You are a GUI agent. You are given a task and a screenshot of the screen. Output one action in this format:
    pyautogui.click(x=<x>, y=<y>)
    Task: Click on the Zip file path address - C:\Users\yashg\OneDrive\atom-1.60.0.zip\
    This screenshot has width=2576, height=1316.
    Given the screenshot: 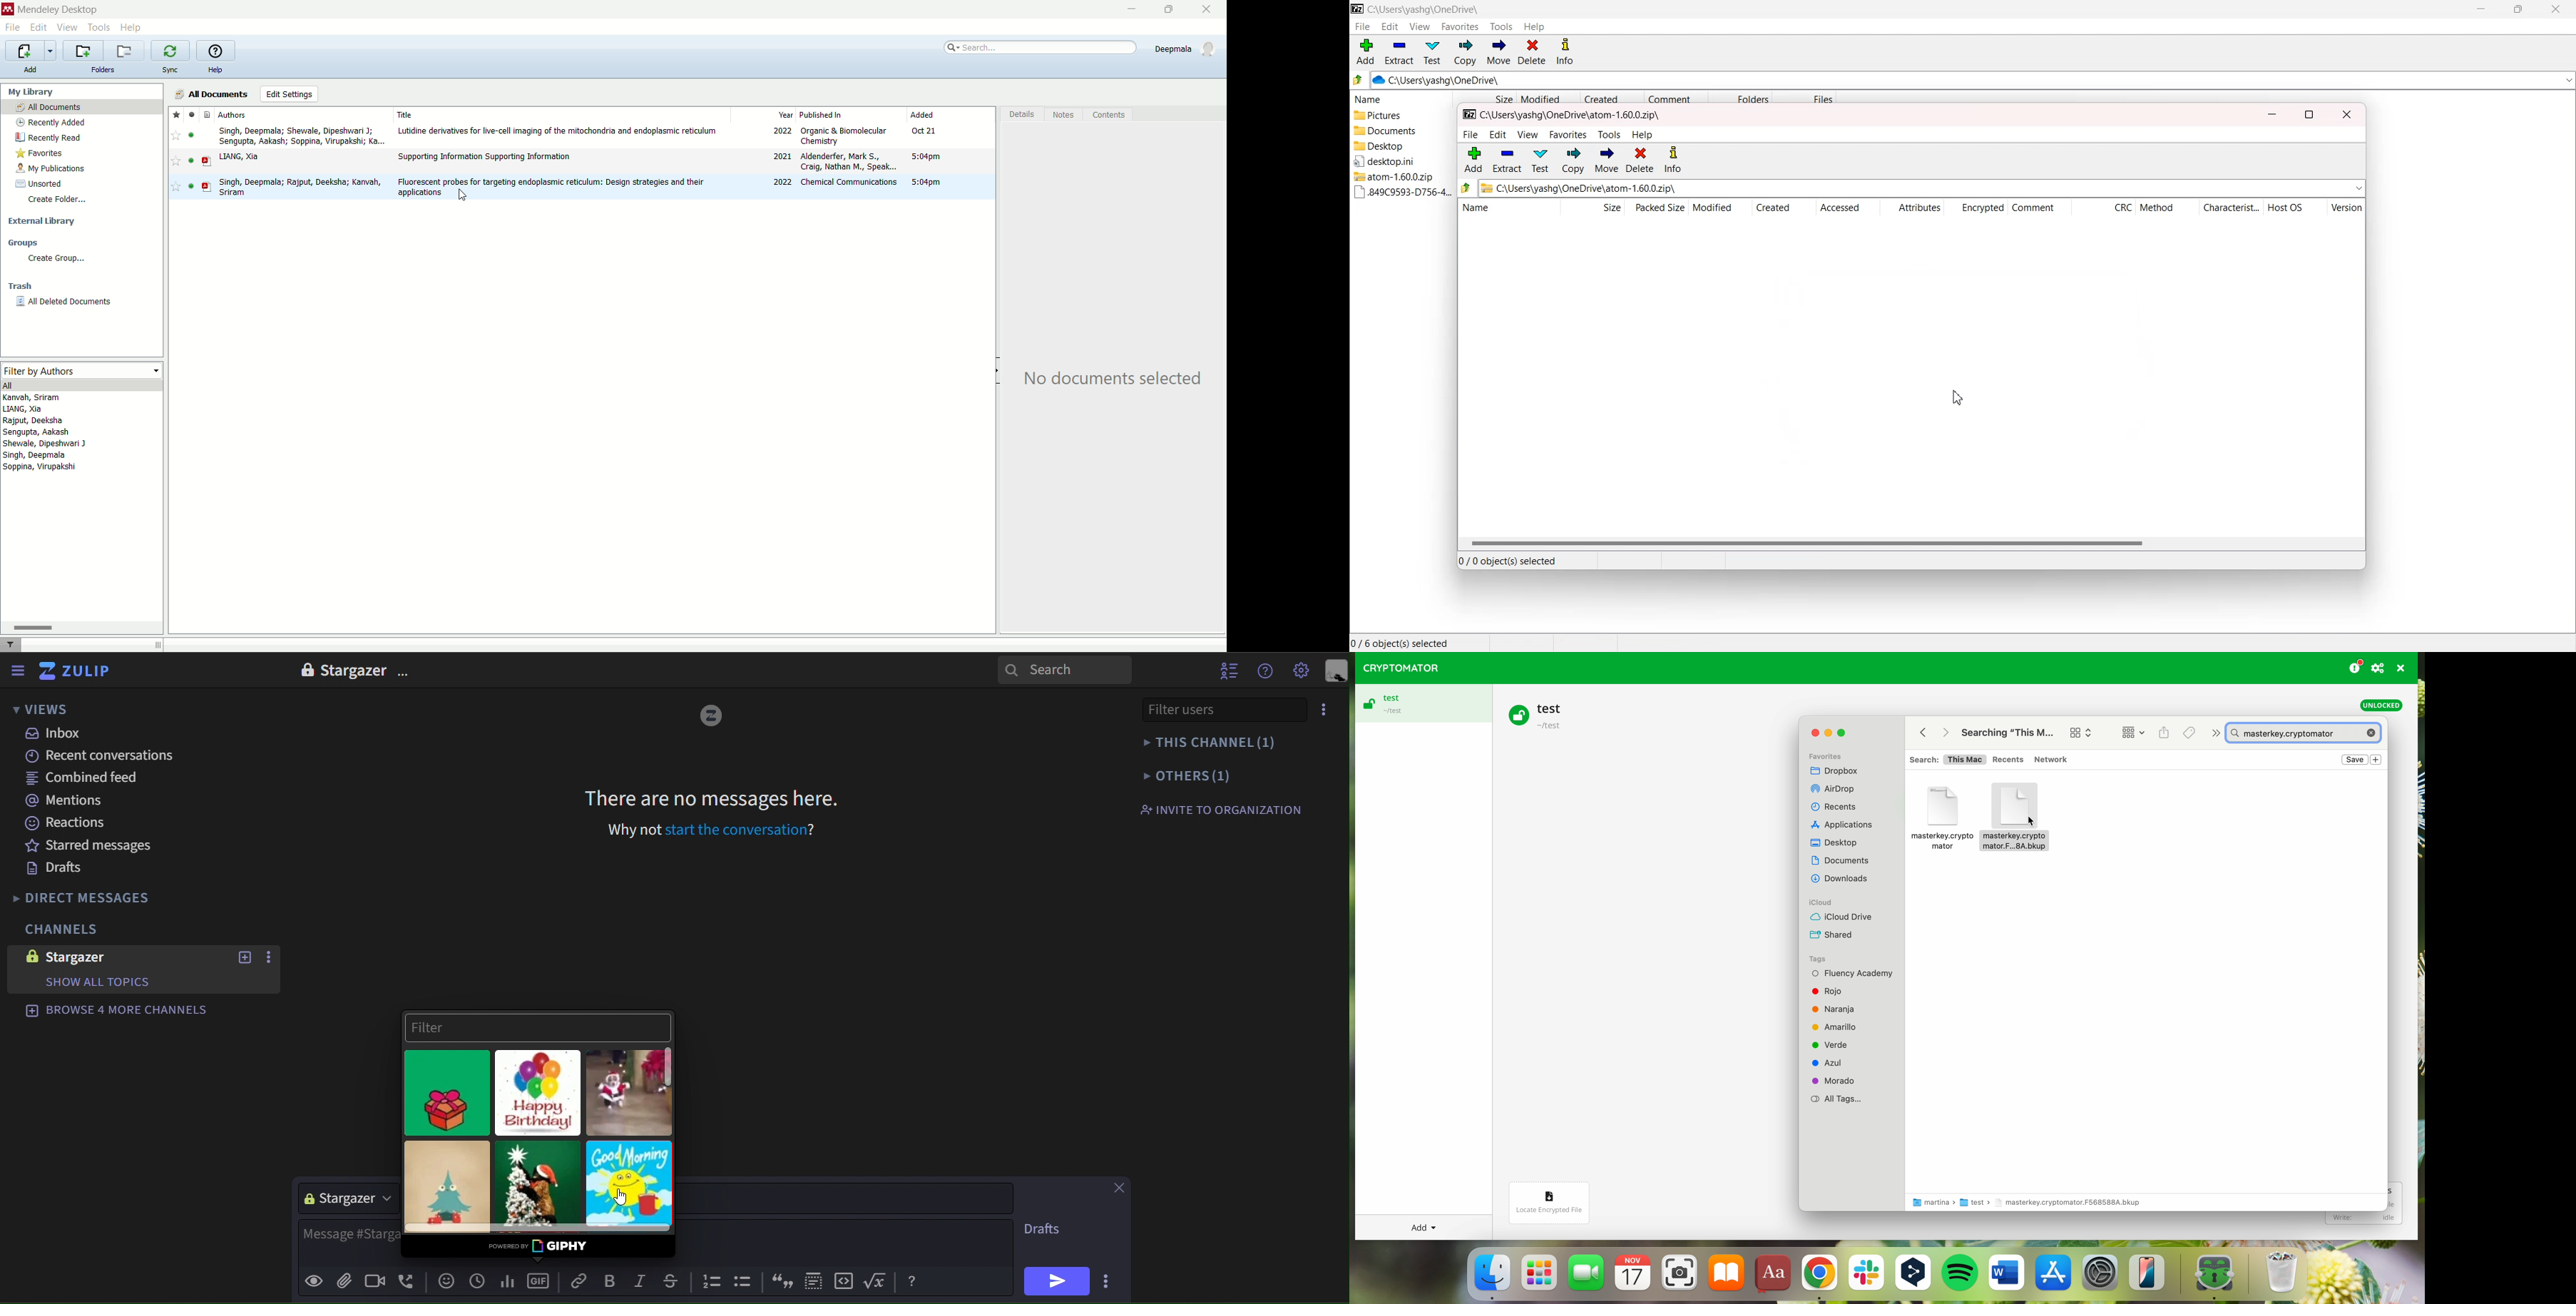 What is the action you would take?
    pyautogui.click(x=1579, y=188)
    